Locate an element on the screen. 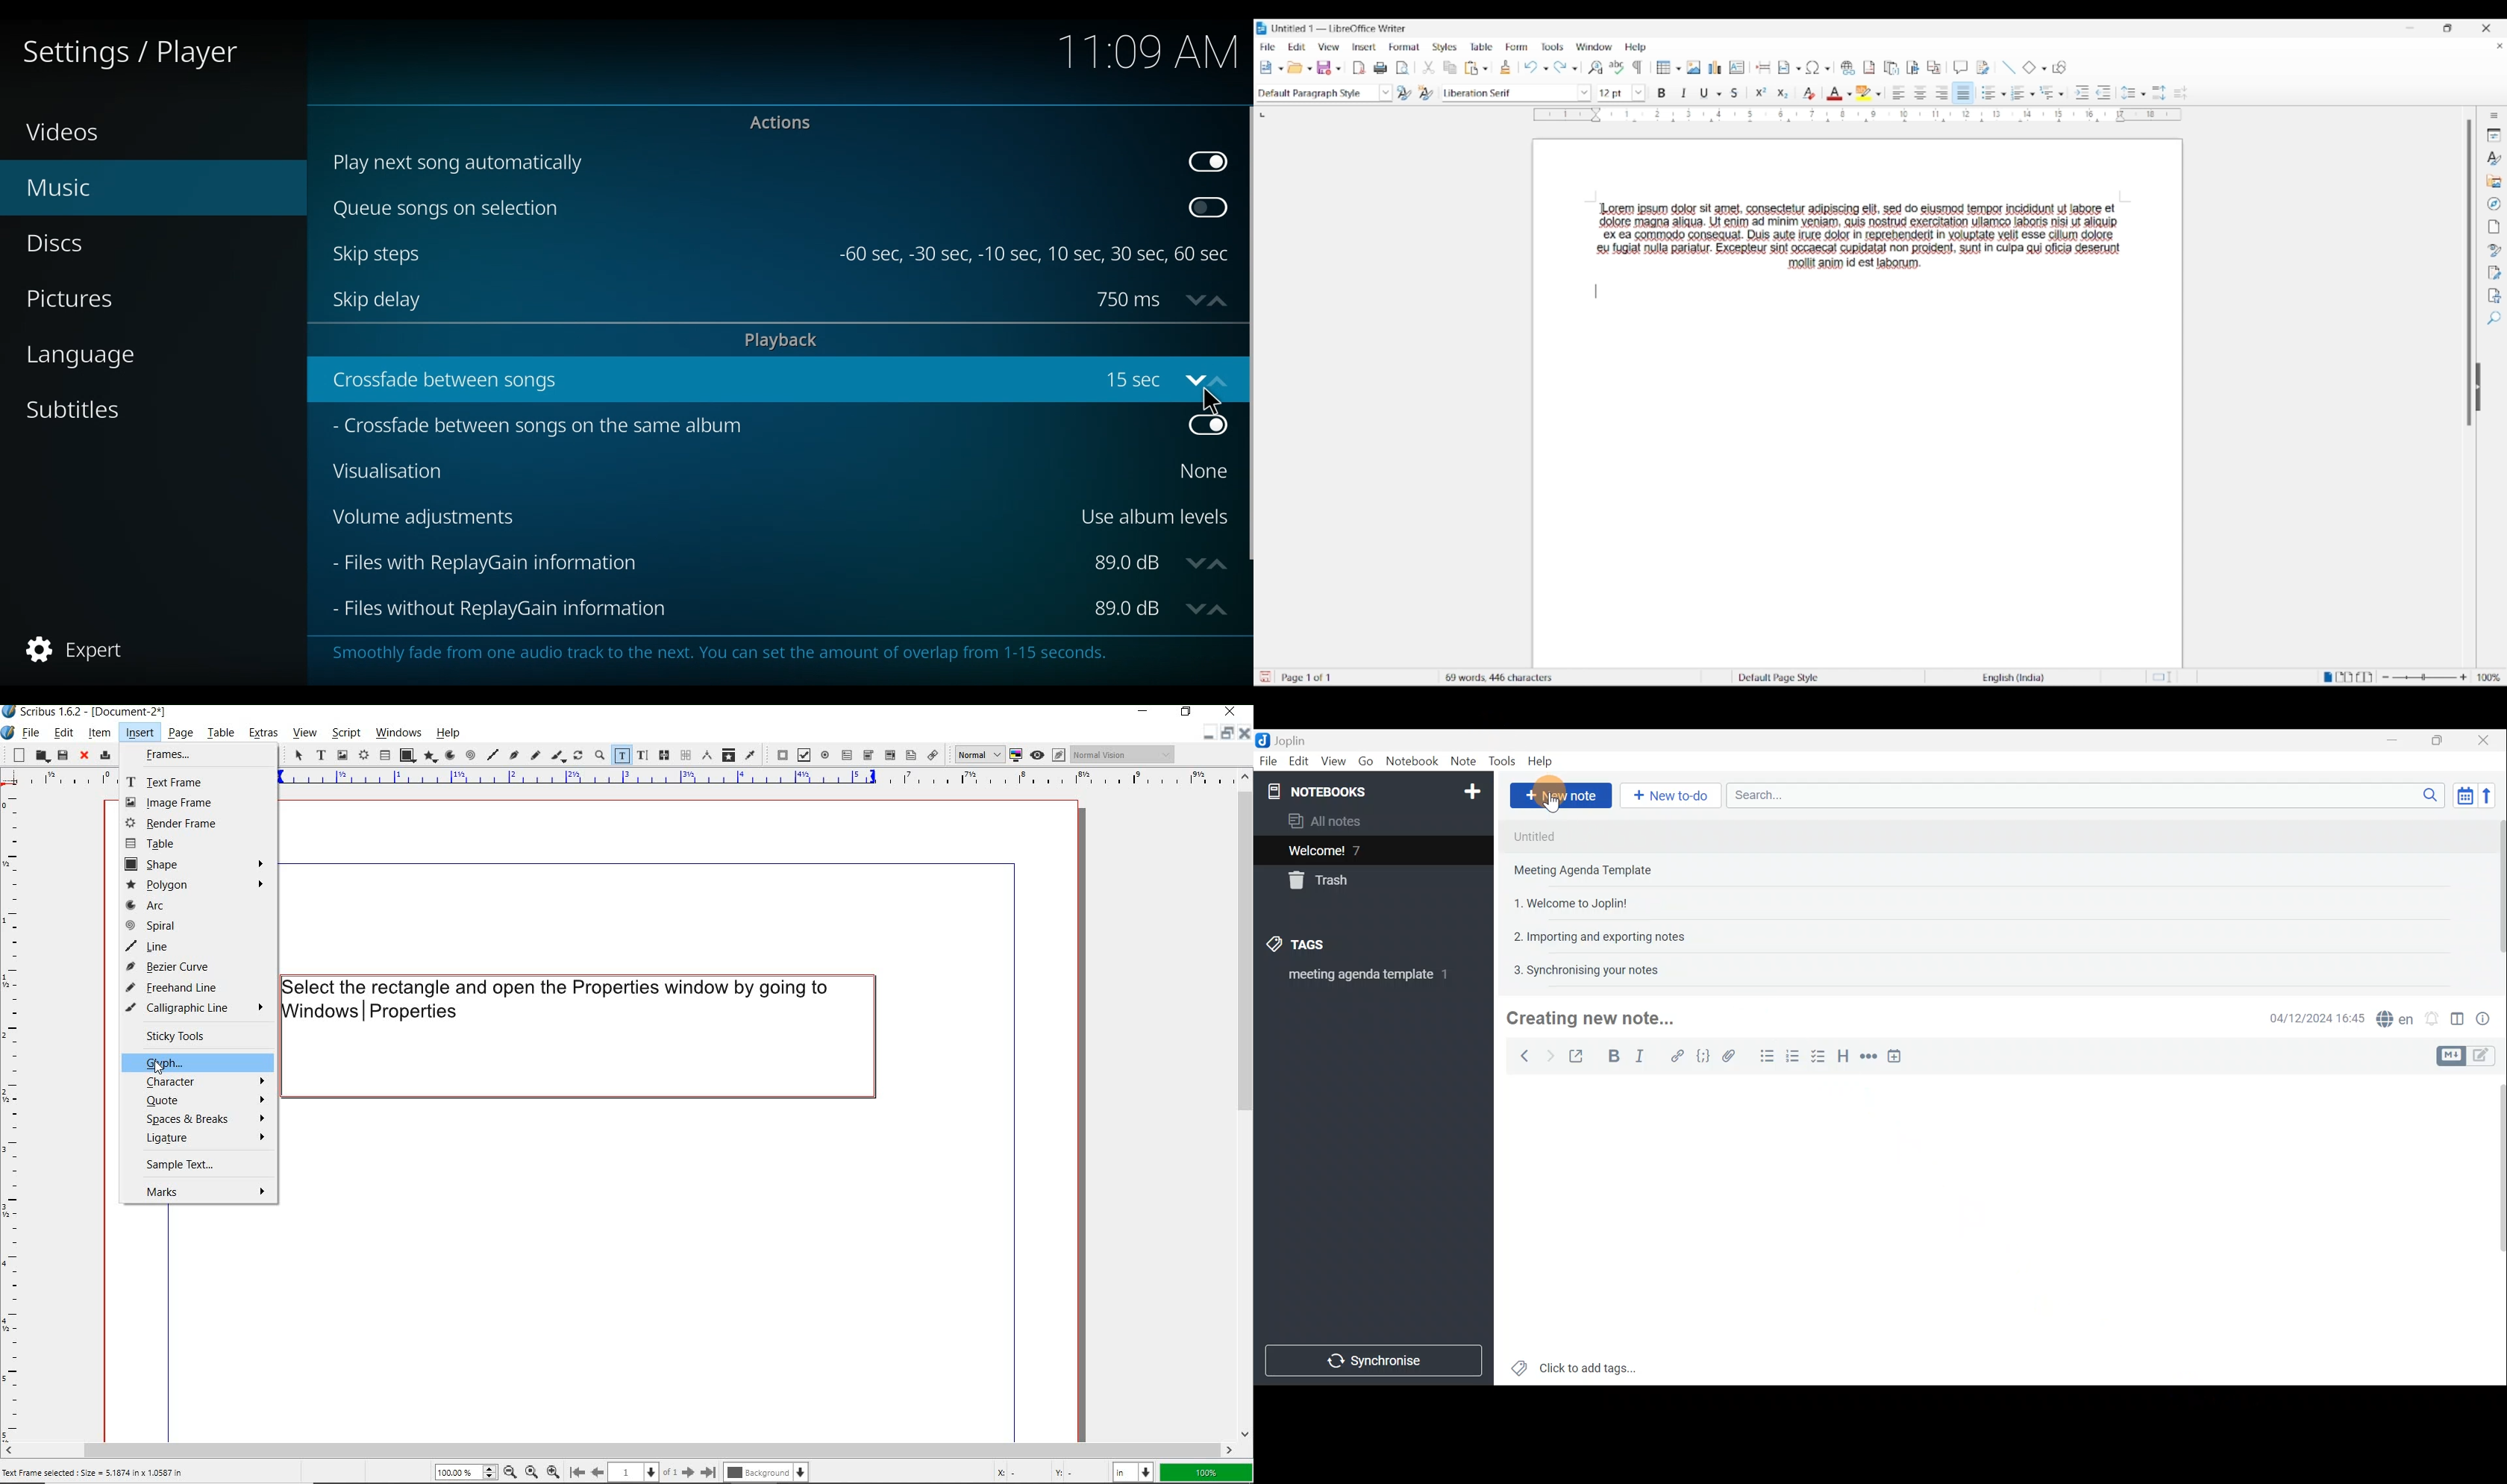 Image resolution: width=2520 pixels, height=1484 pixels. render frame is located at coordinates (188, 823).